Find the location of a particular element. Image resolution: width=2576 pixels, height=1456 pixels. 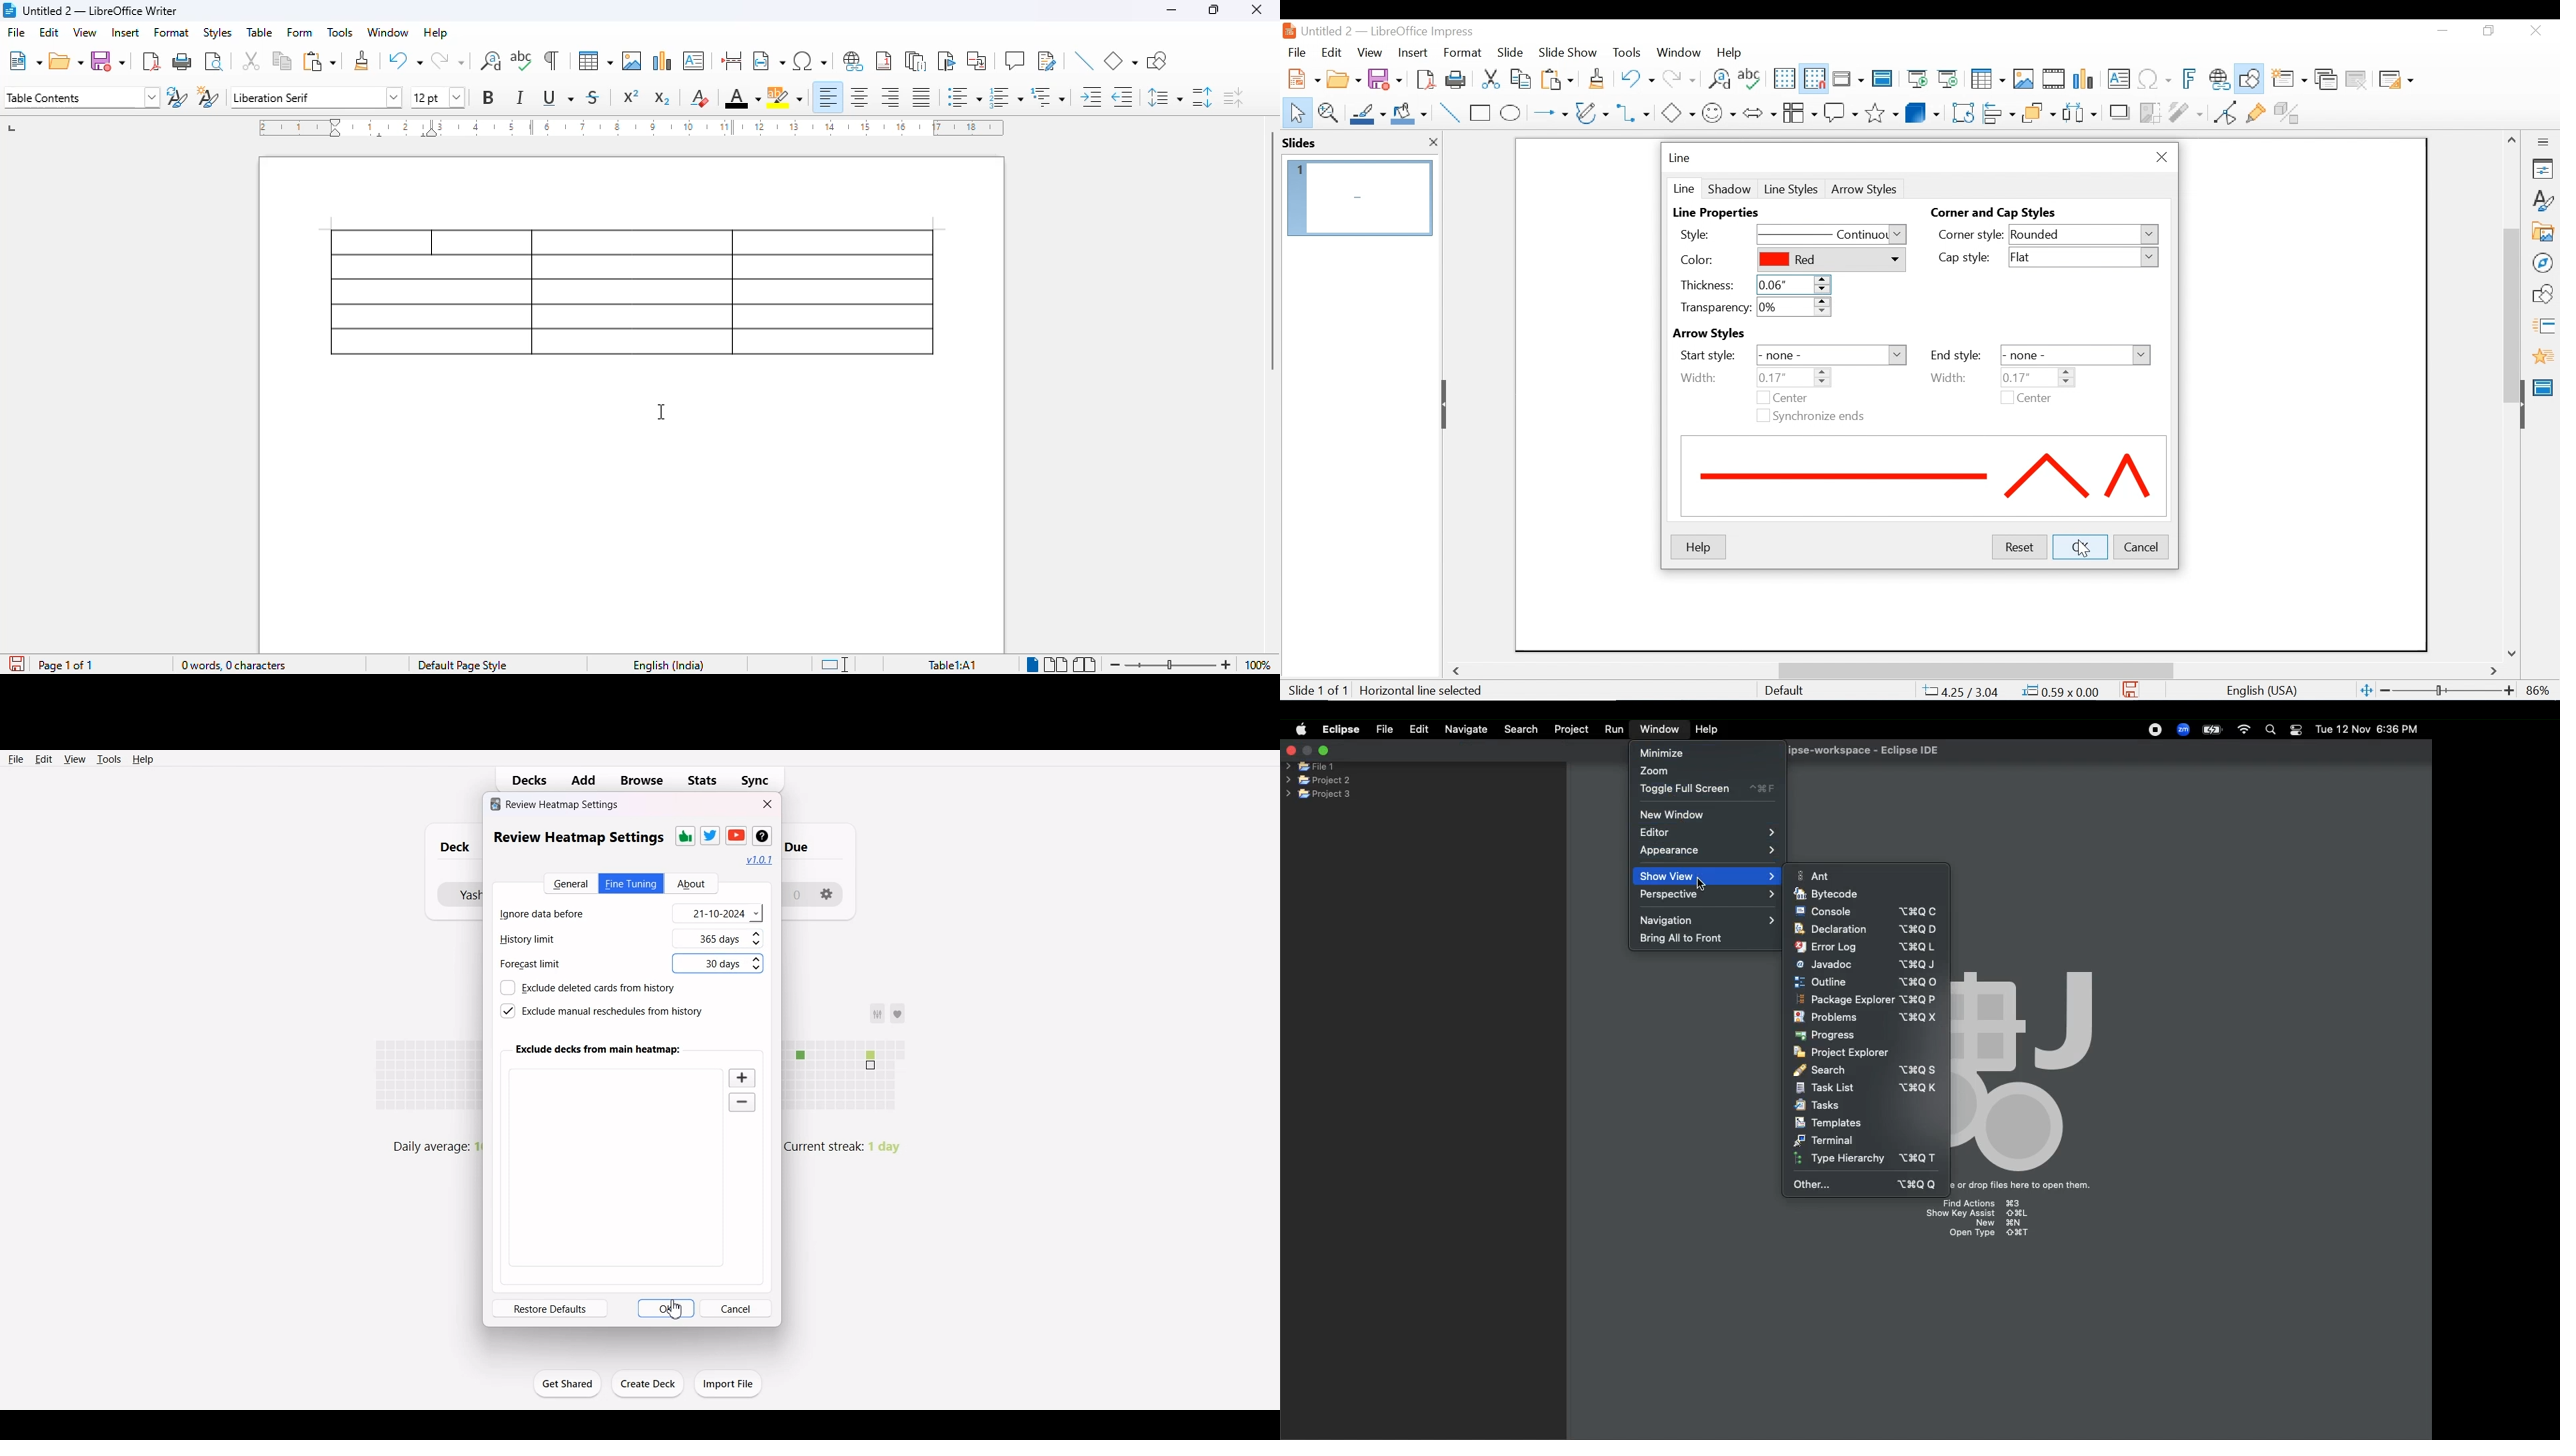

Insert Frontwork is located at coordinates (2191, 79).